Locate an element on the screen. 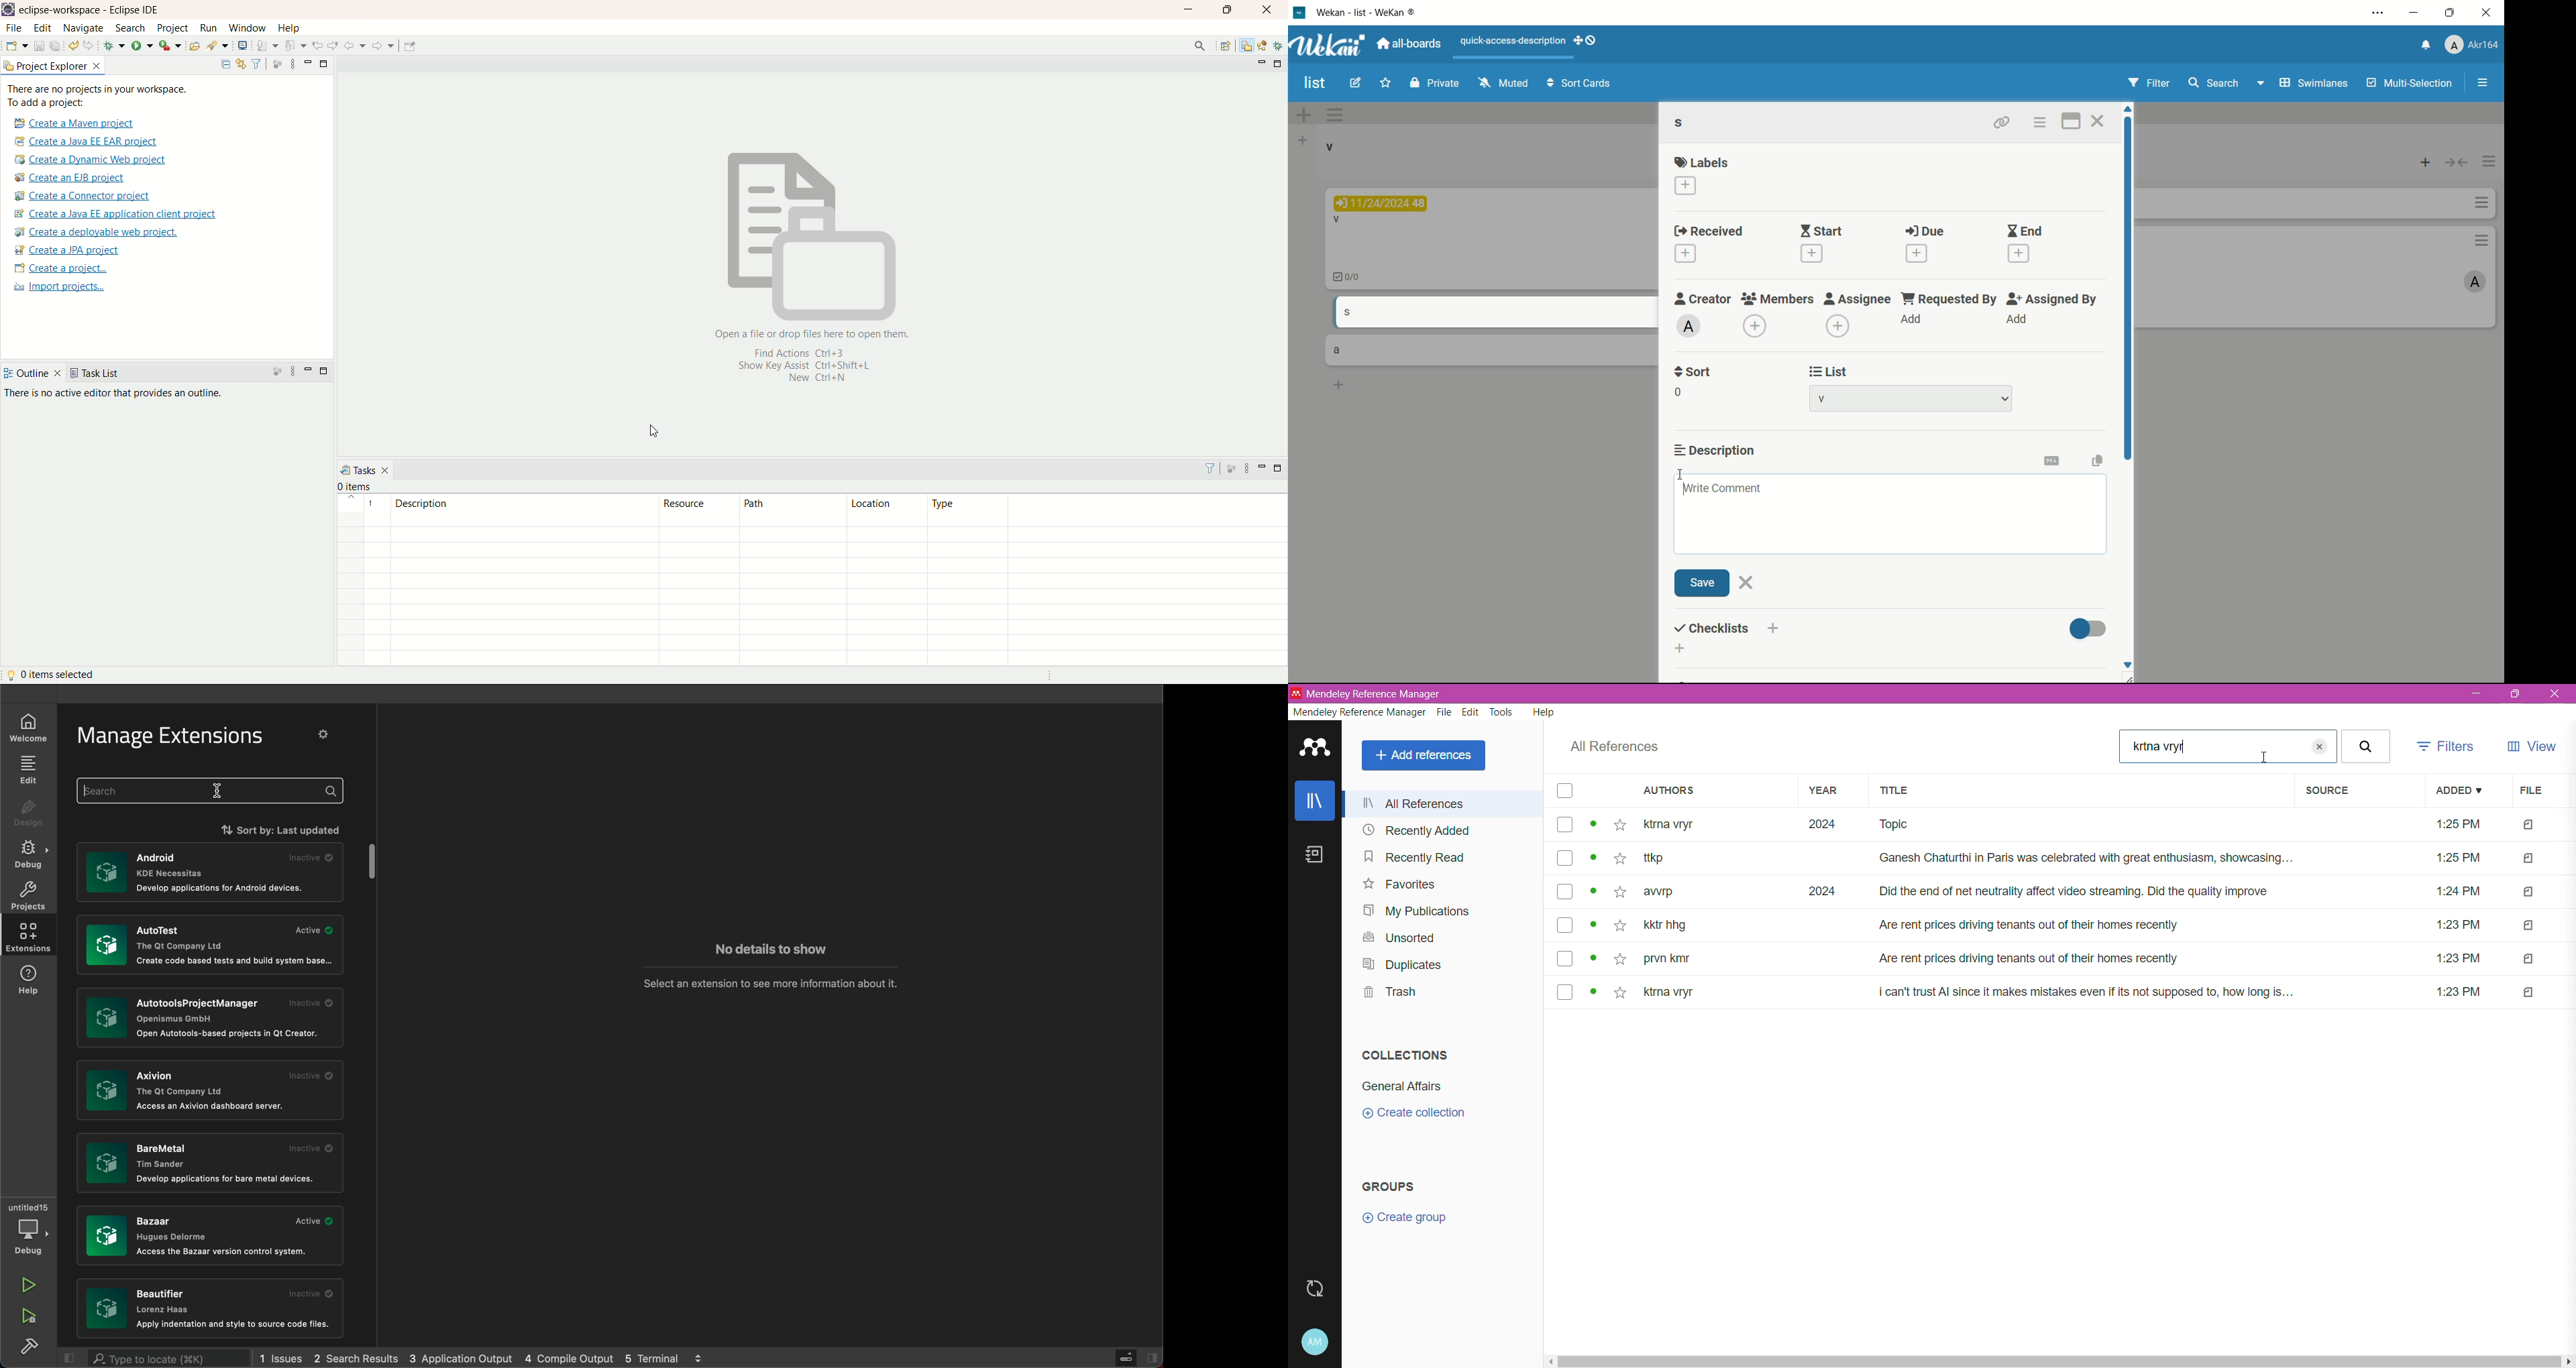 The height and width of the screenshot is (1372, 2576). File is located at coordinates (1445, 713).